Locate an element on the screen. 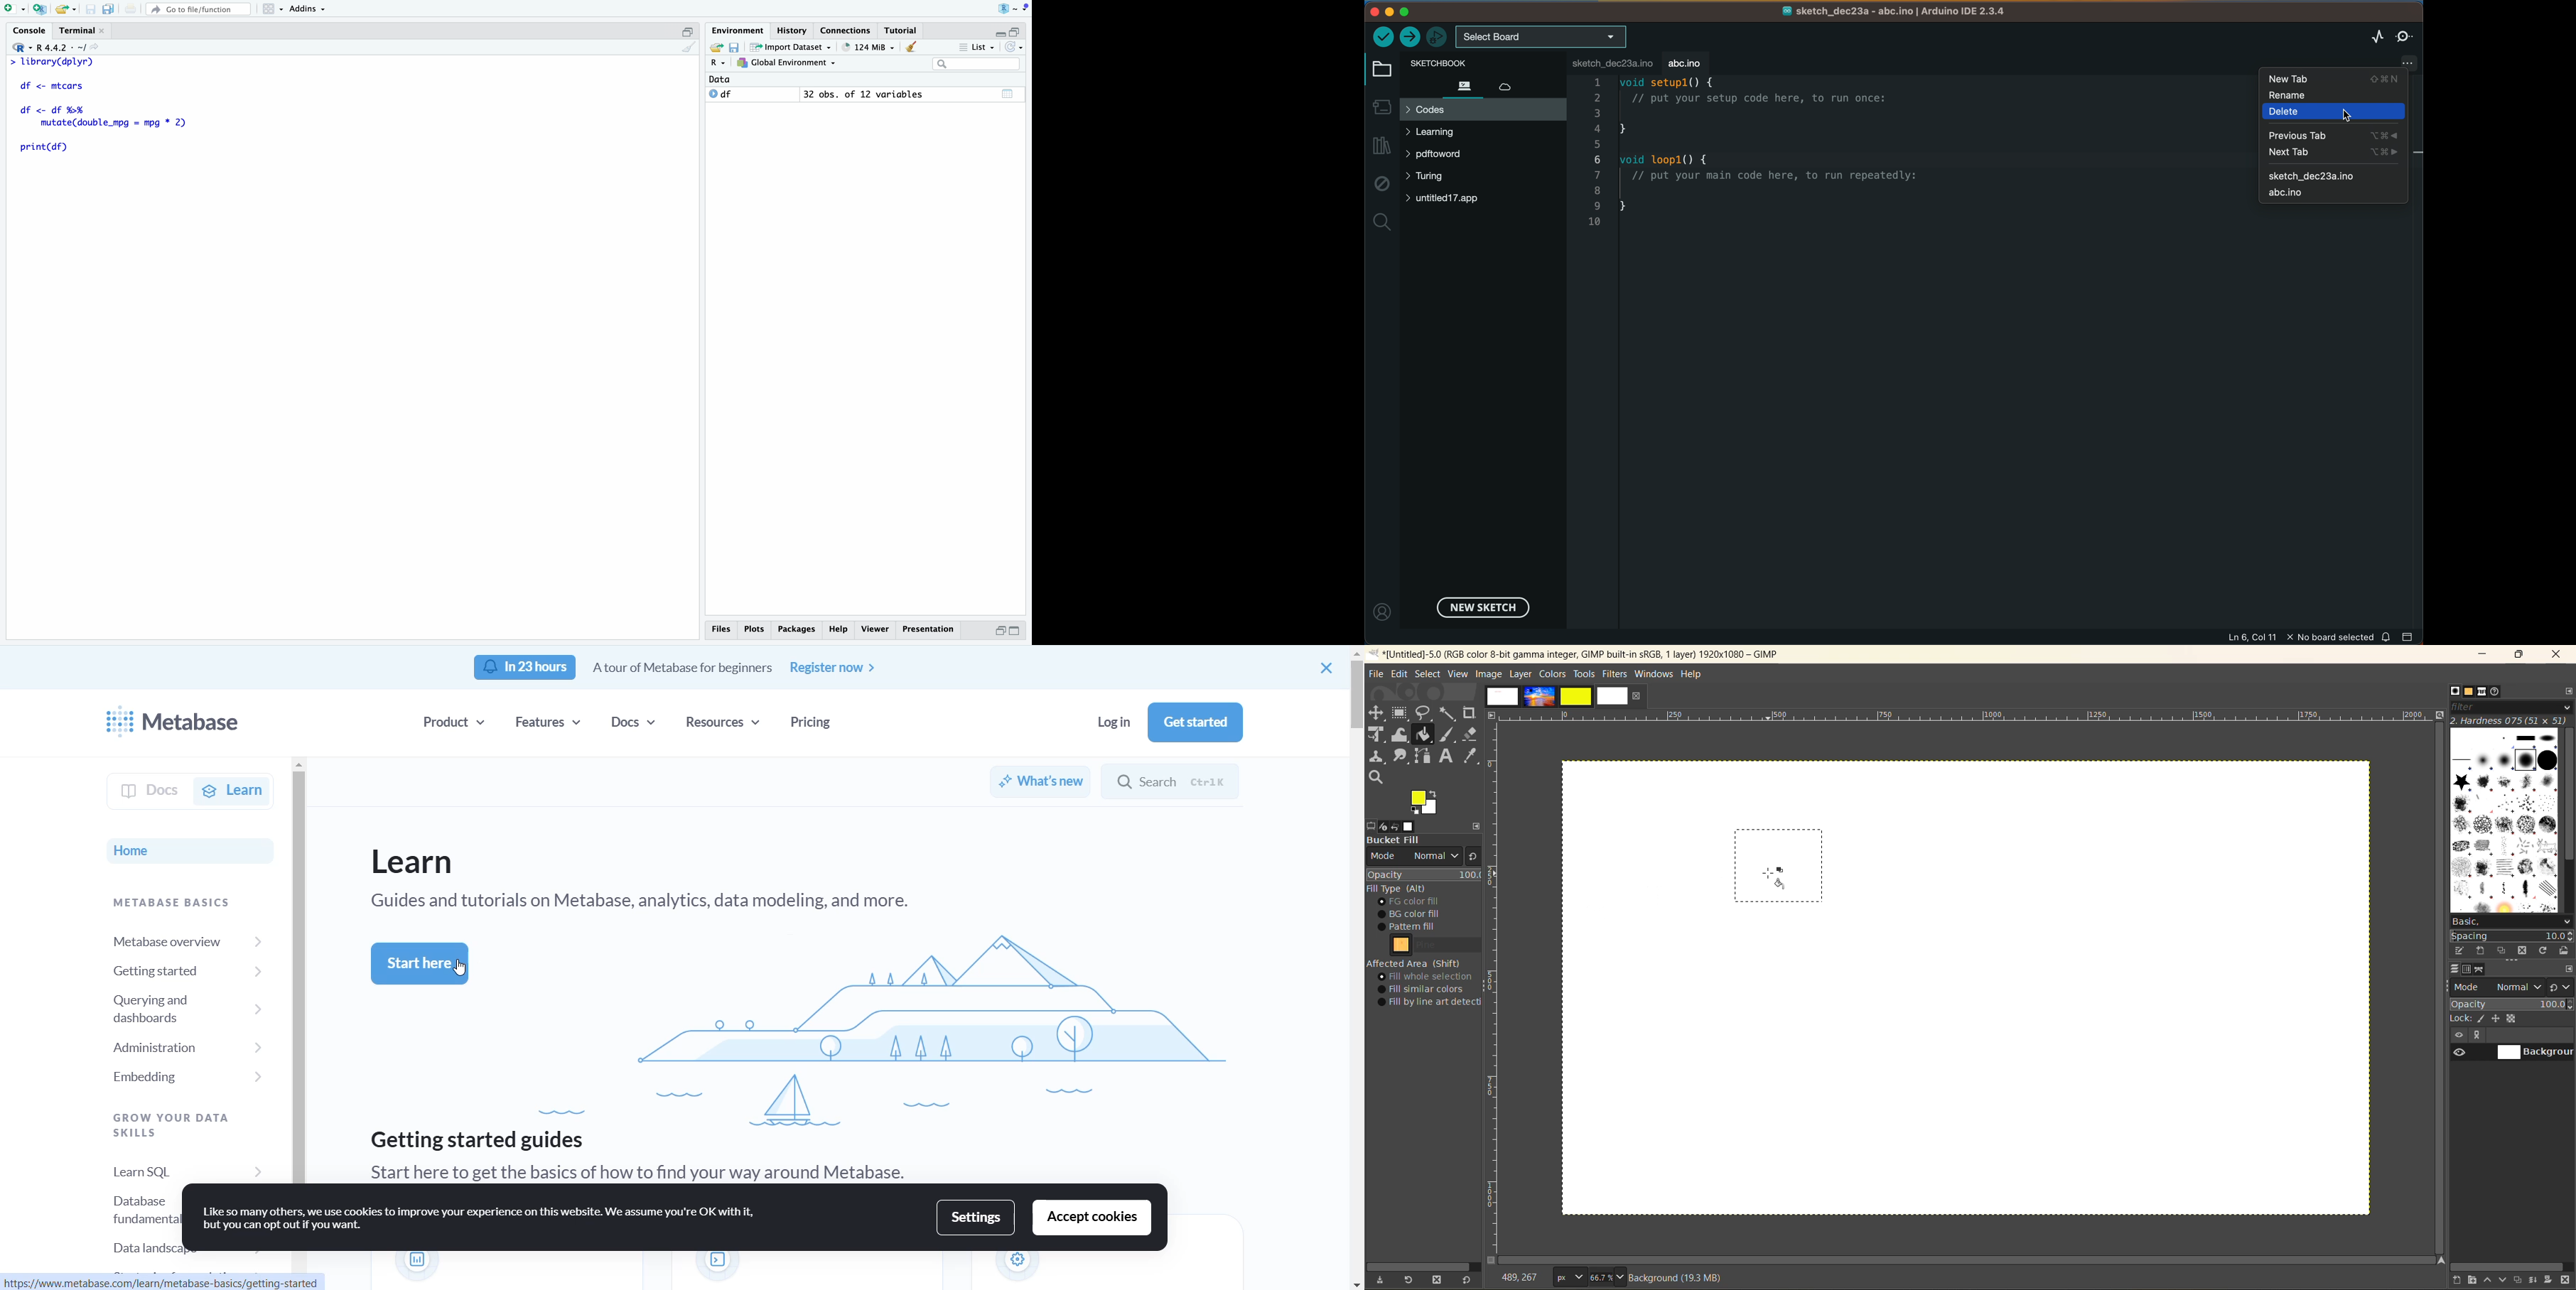 The width and height of the screenshot is (2576, 1316). files is located at coordinates (724, 630).